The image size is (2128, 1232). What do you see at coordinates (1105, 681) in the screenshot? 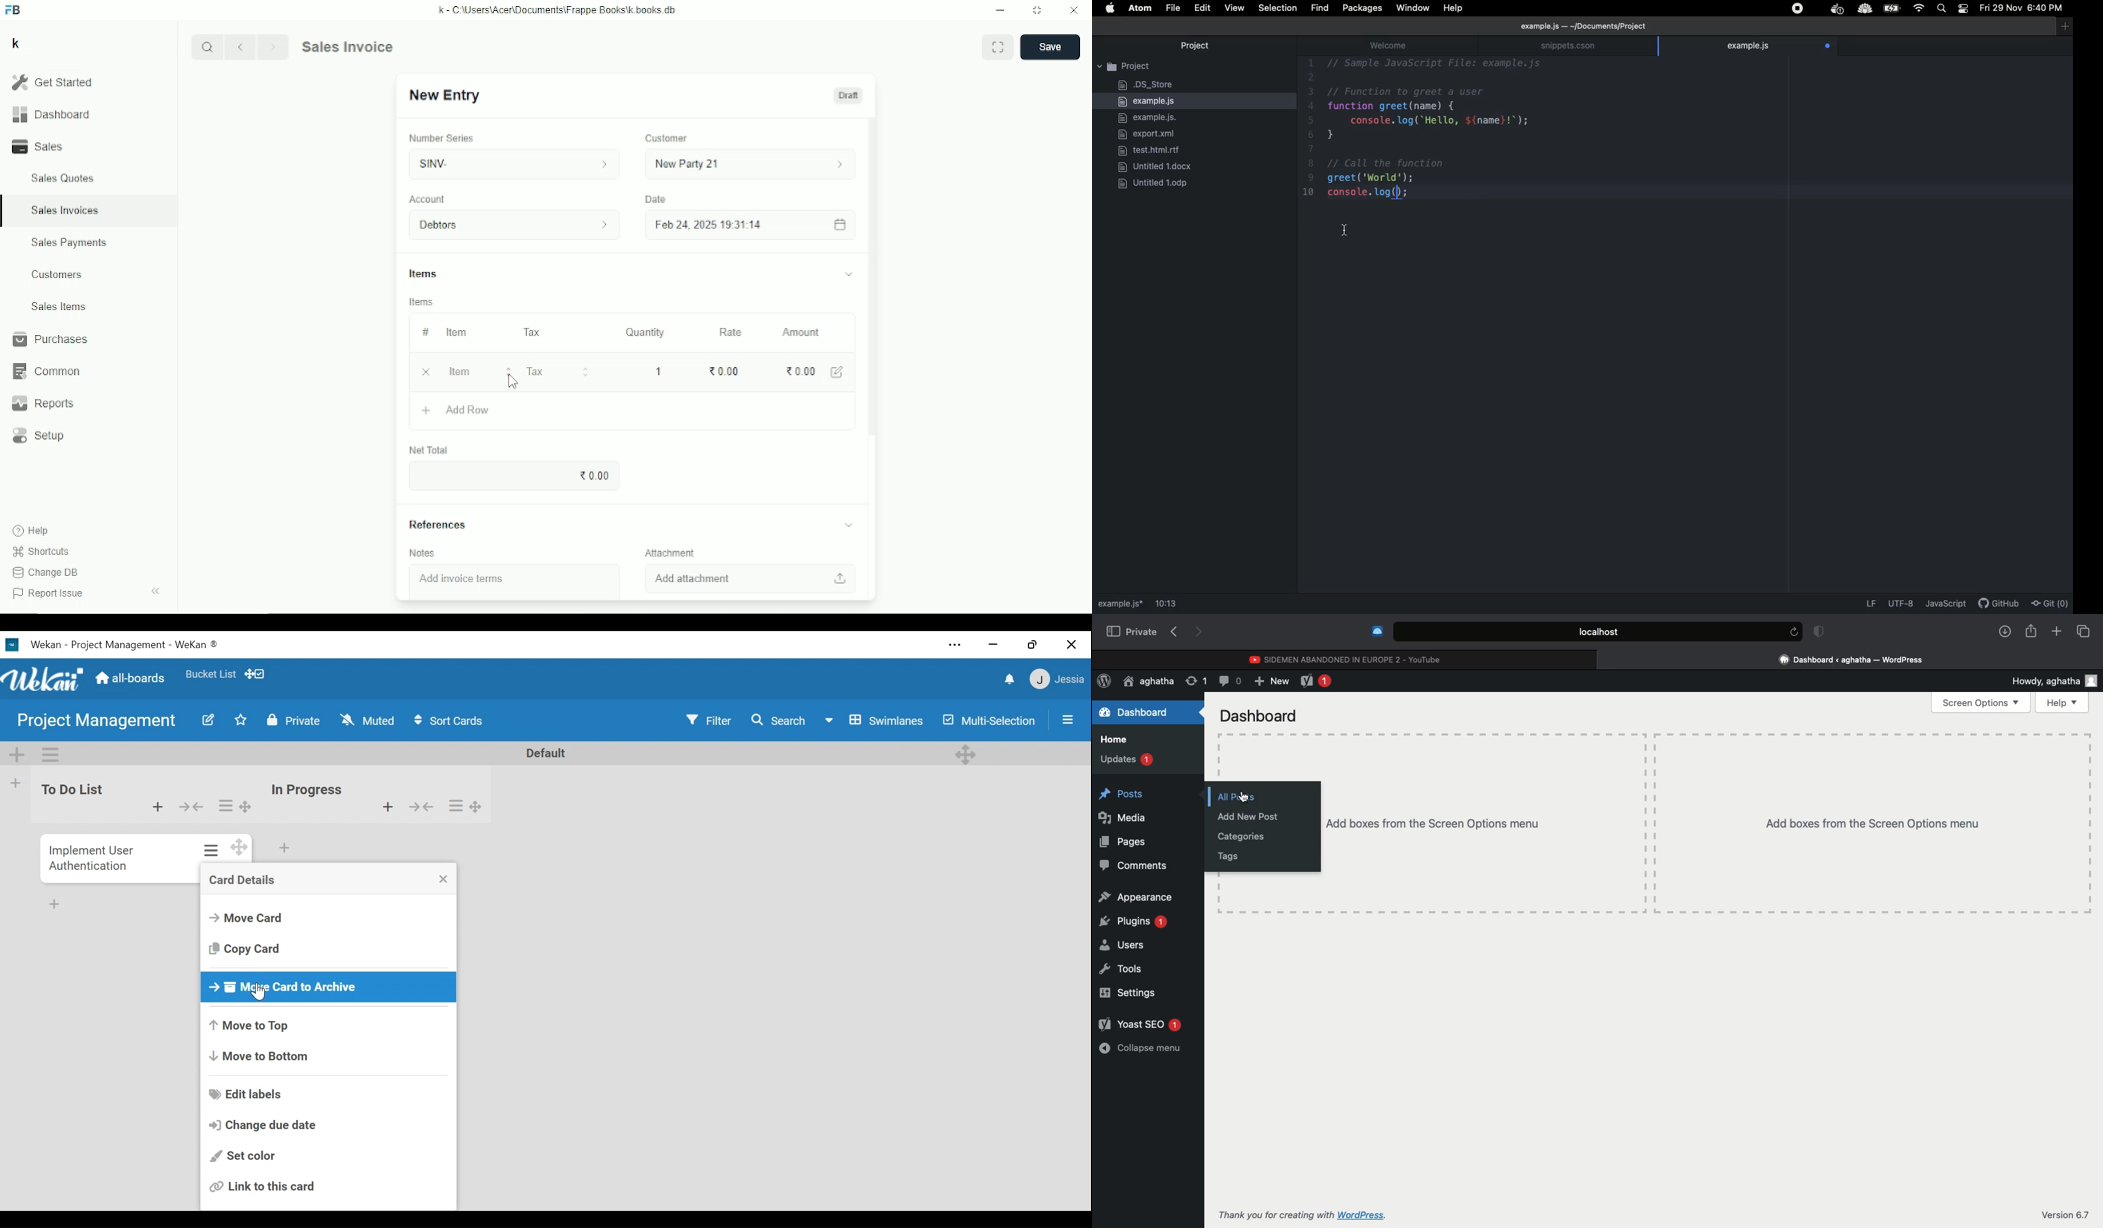
I see `Wordpress` at bounding box center [1105, 681].